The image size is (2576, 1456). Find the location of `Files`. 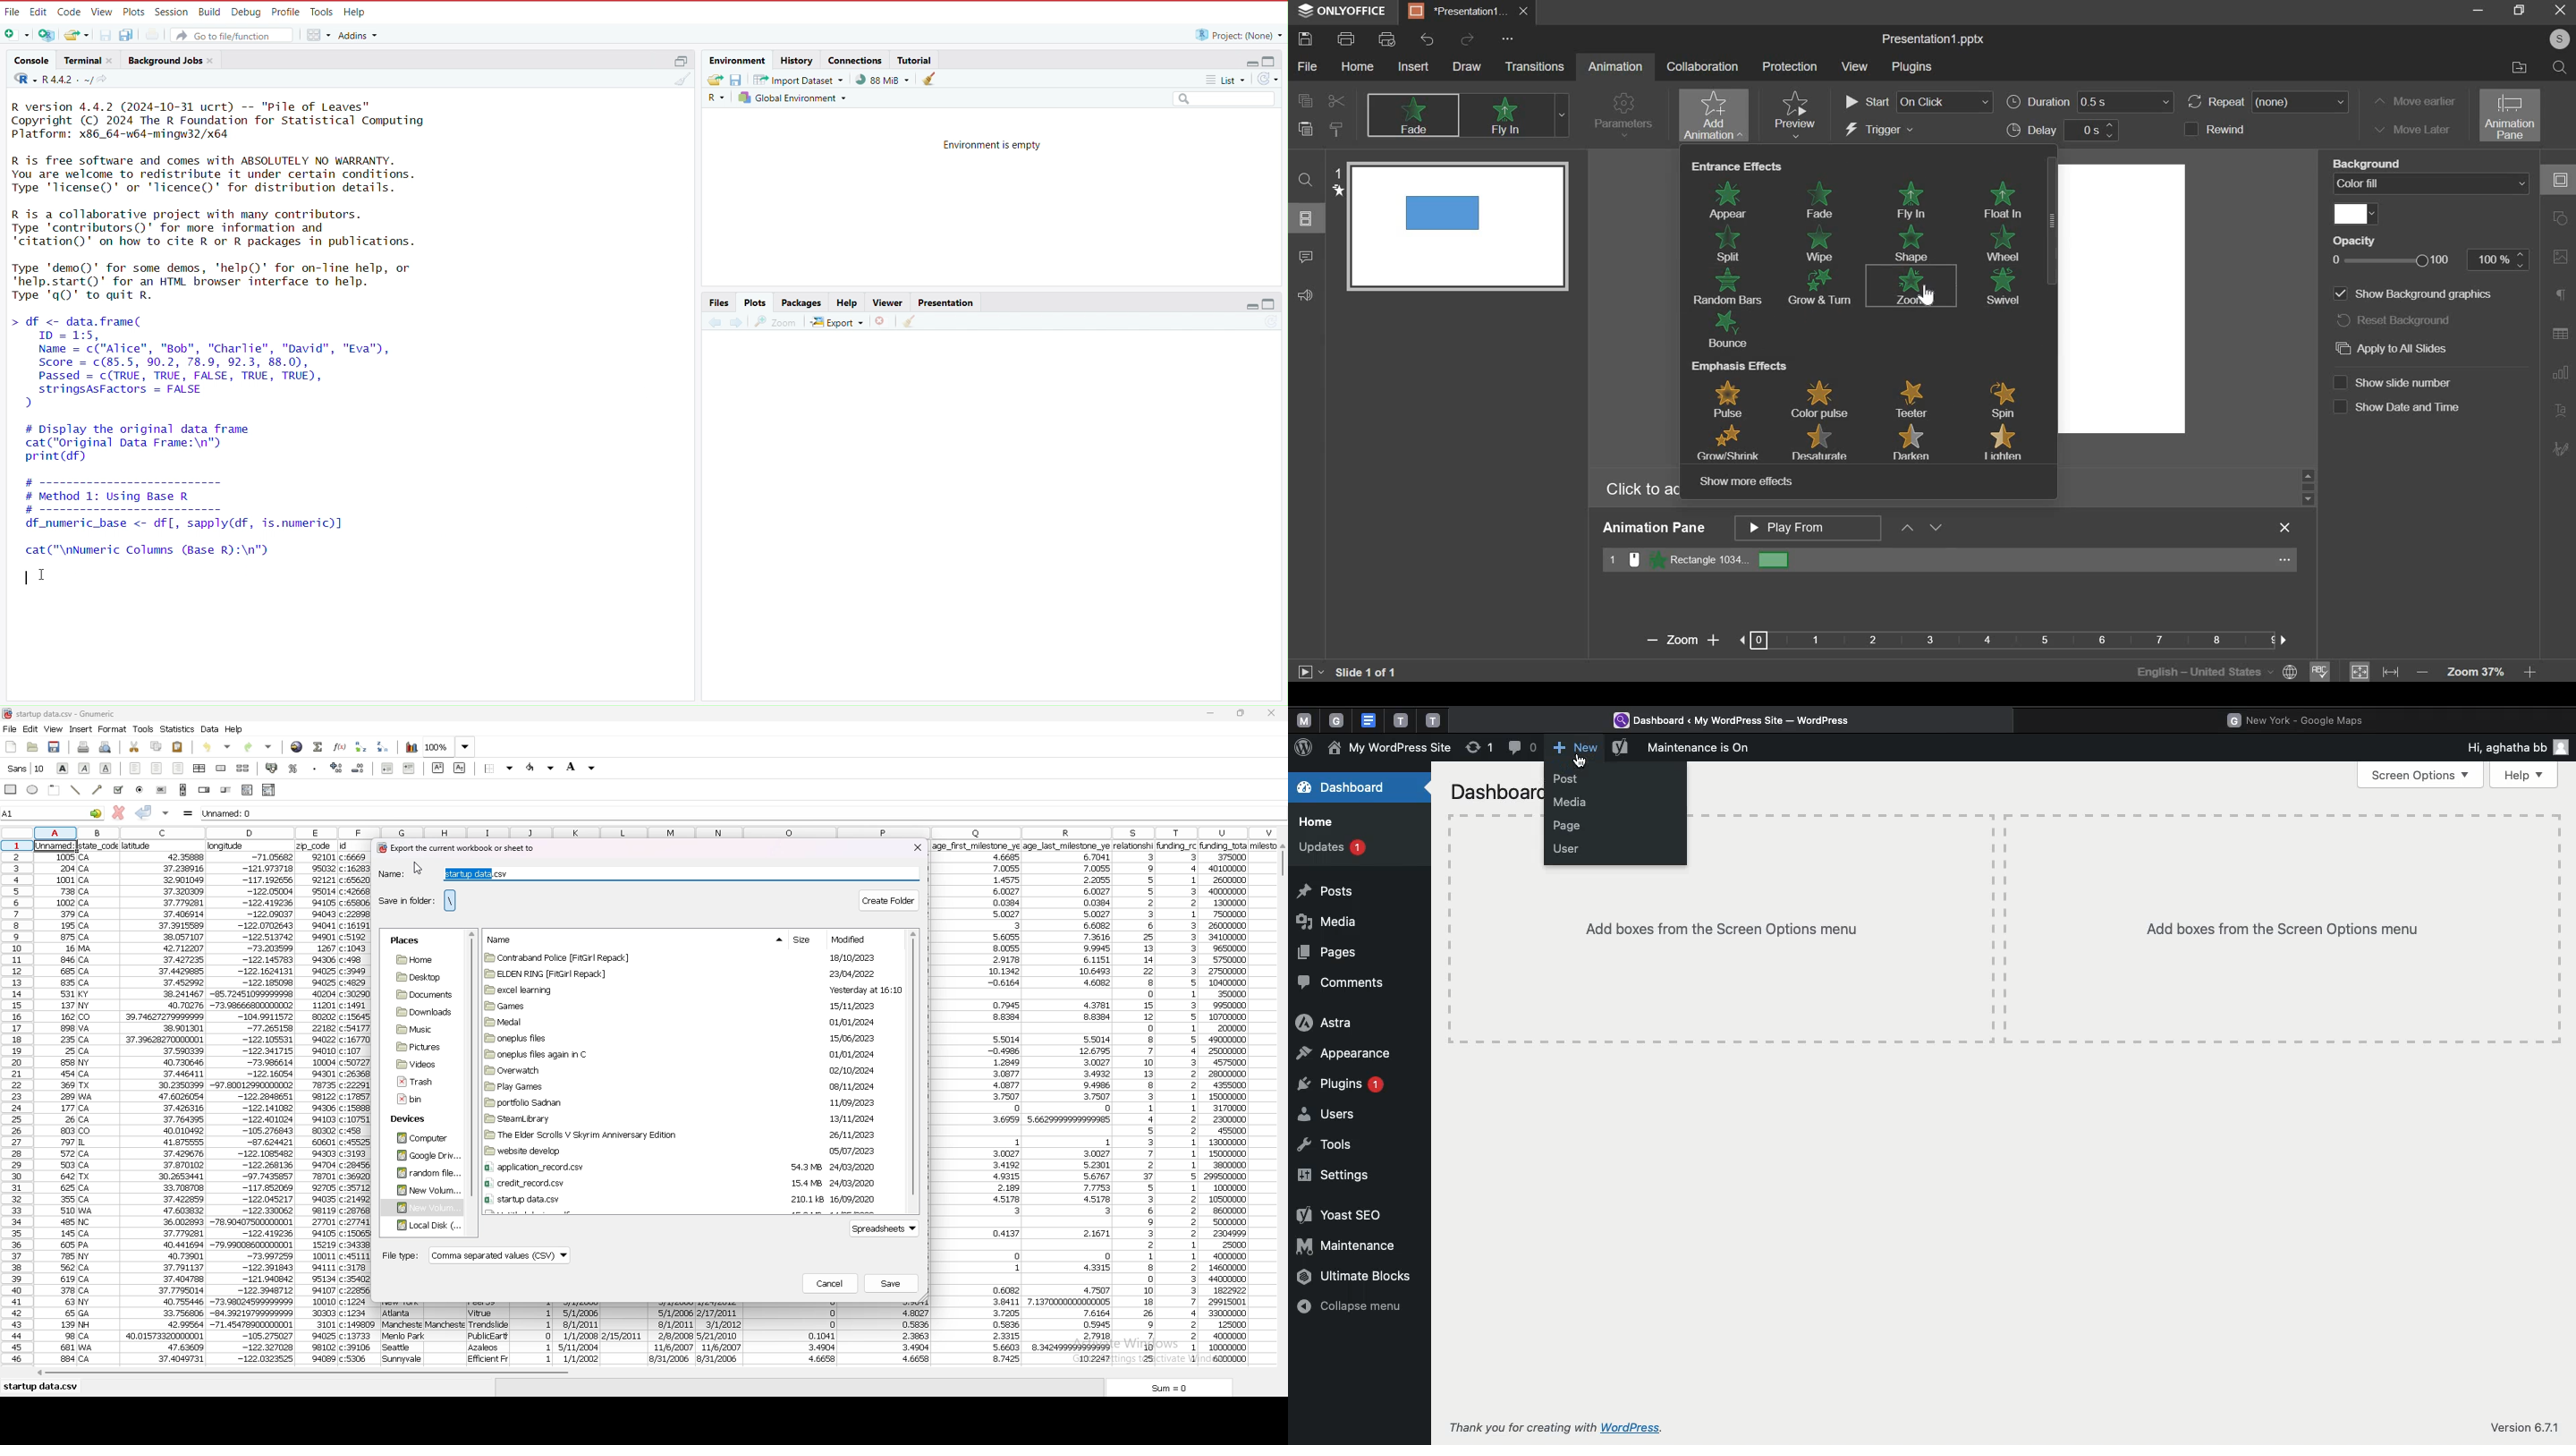

Files is located at coordinates (717, 302).